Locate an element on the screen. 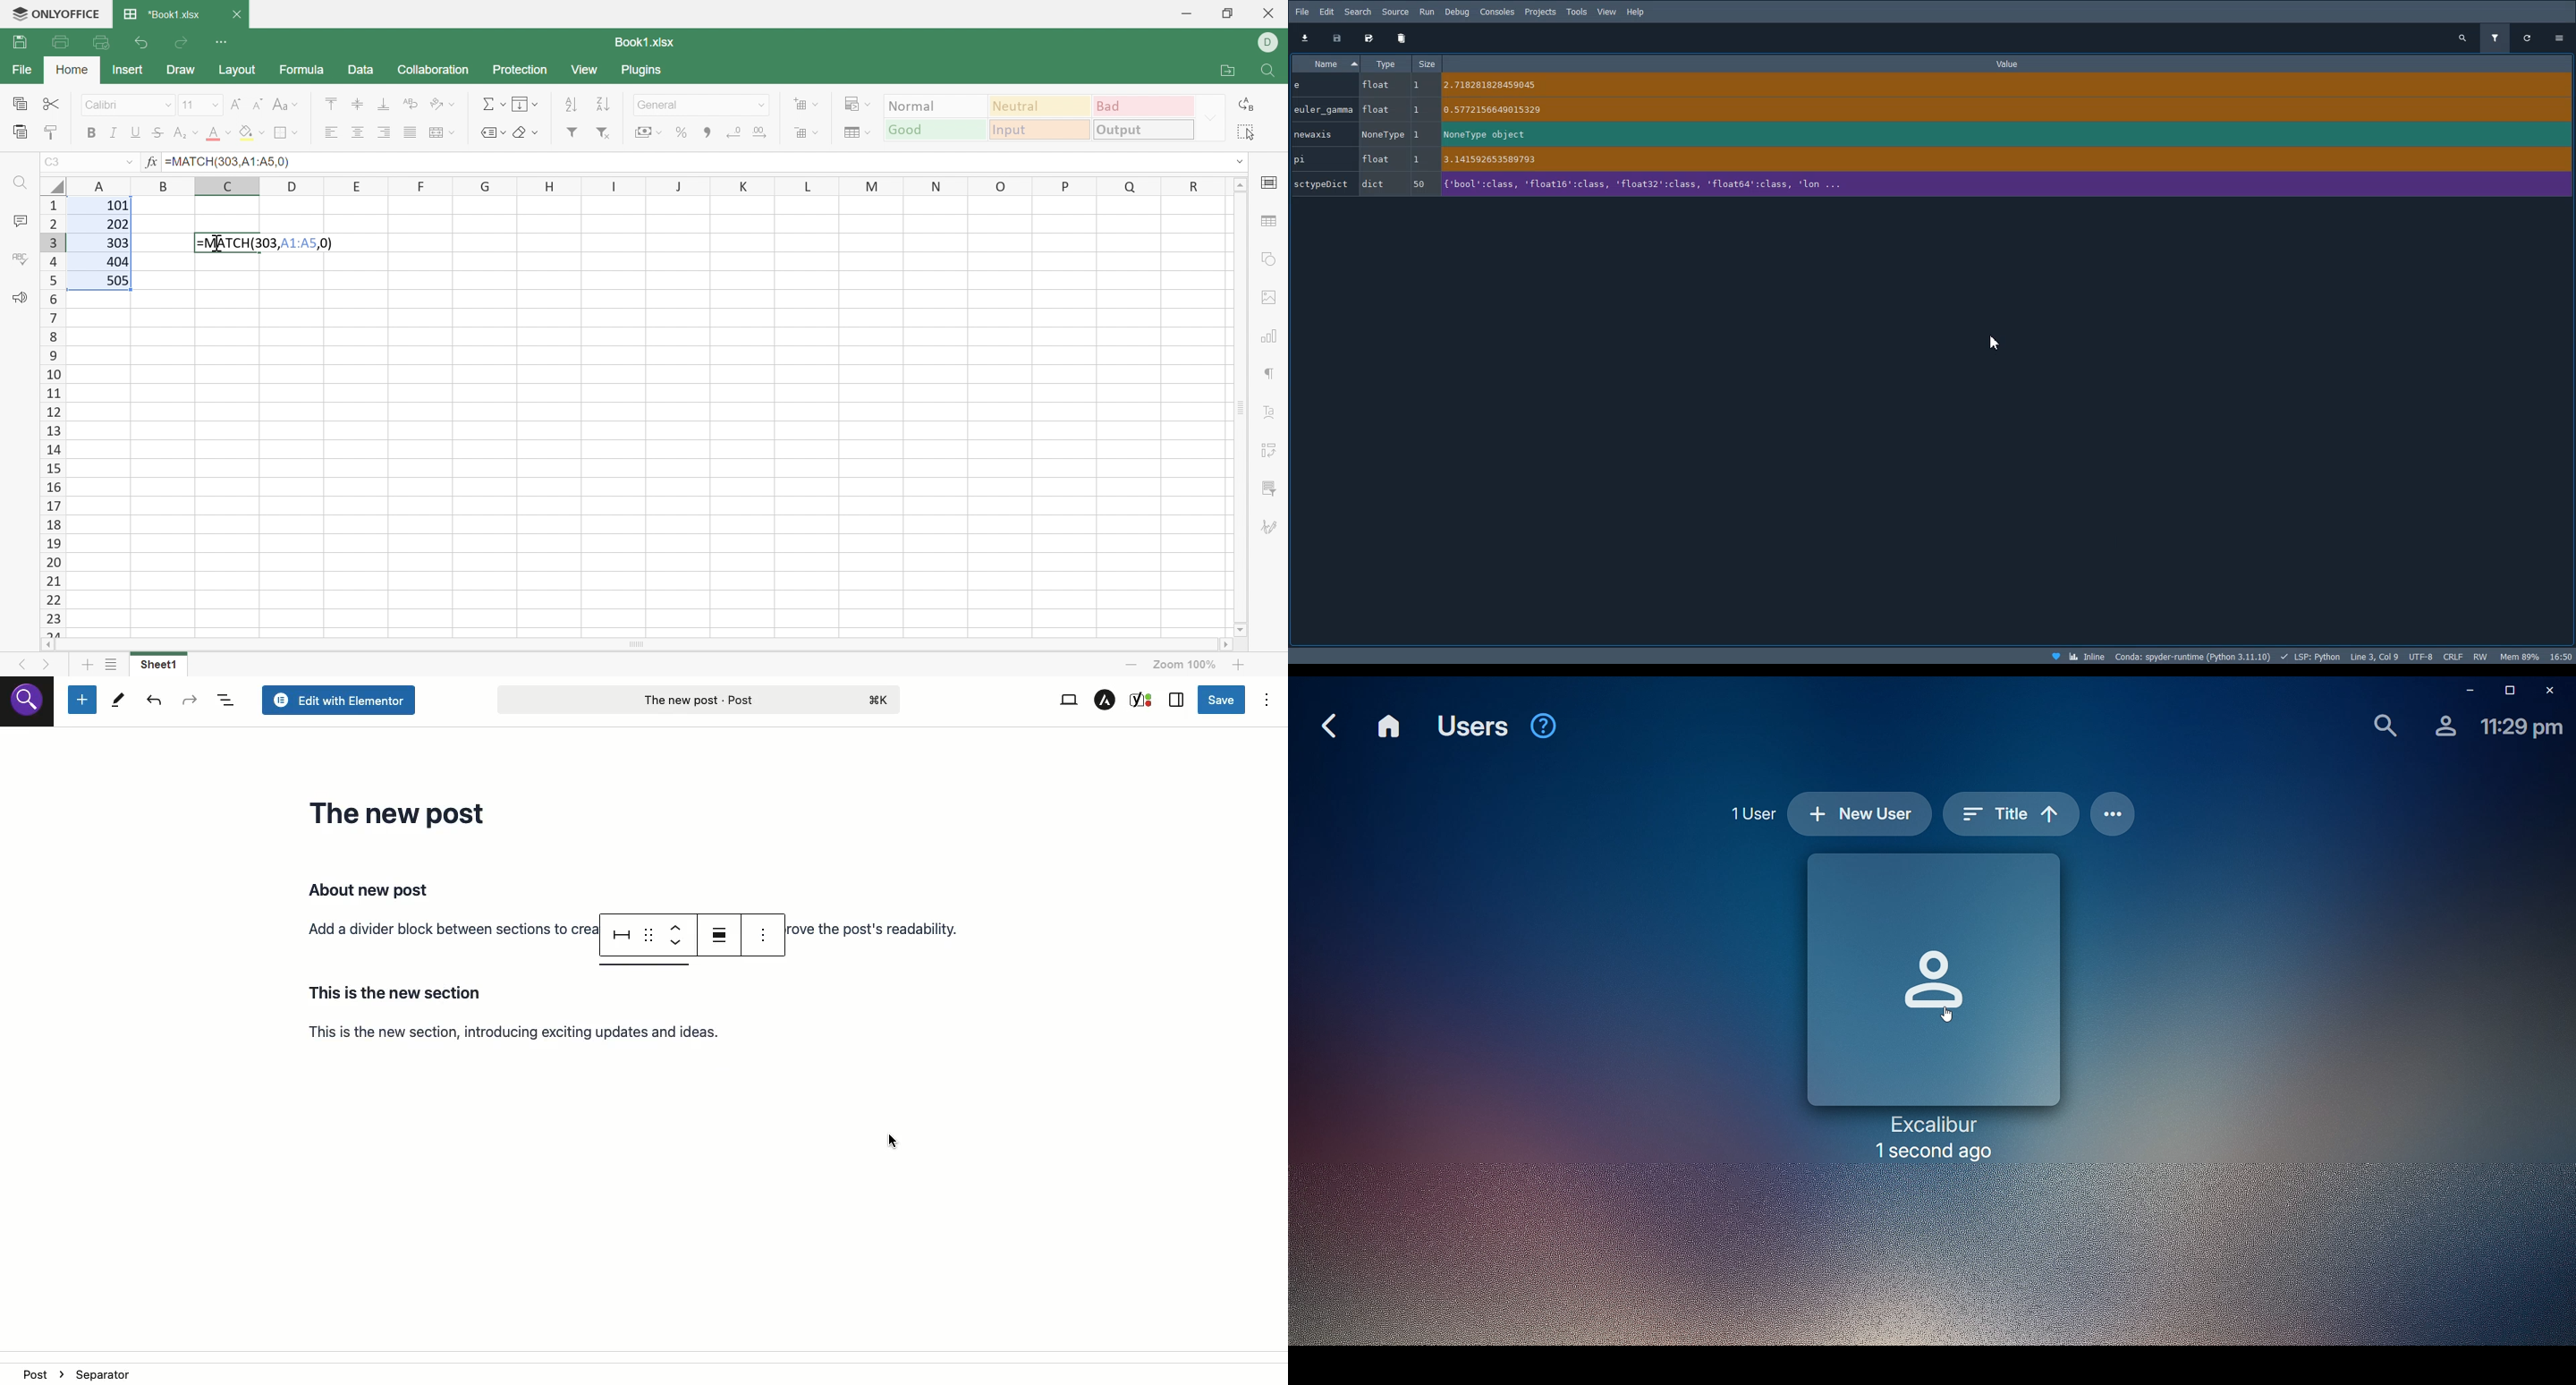 Image resolution: width=2576 pixels, height=1400 pixels. Tools is located at coordinates (118, 701).